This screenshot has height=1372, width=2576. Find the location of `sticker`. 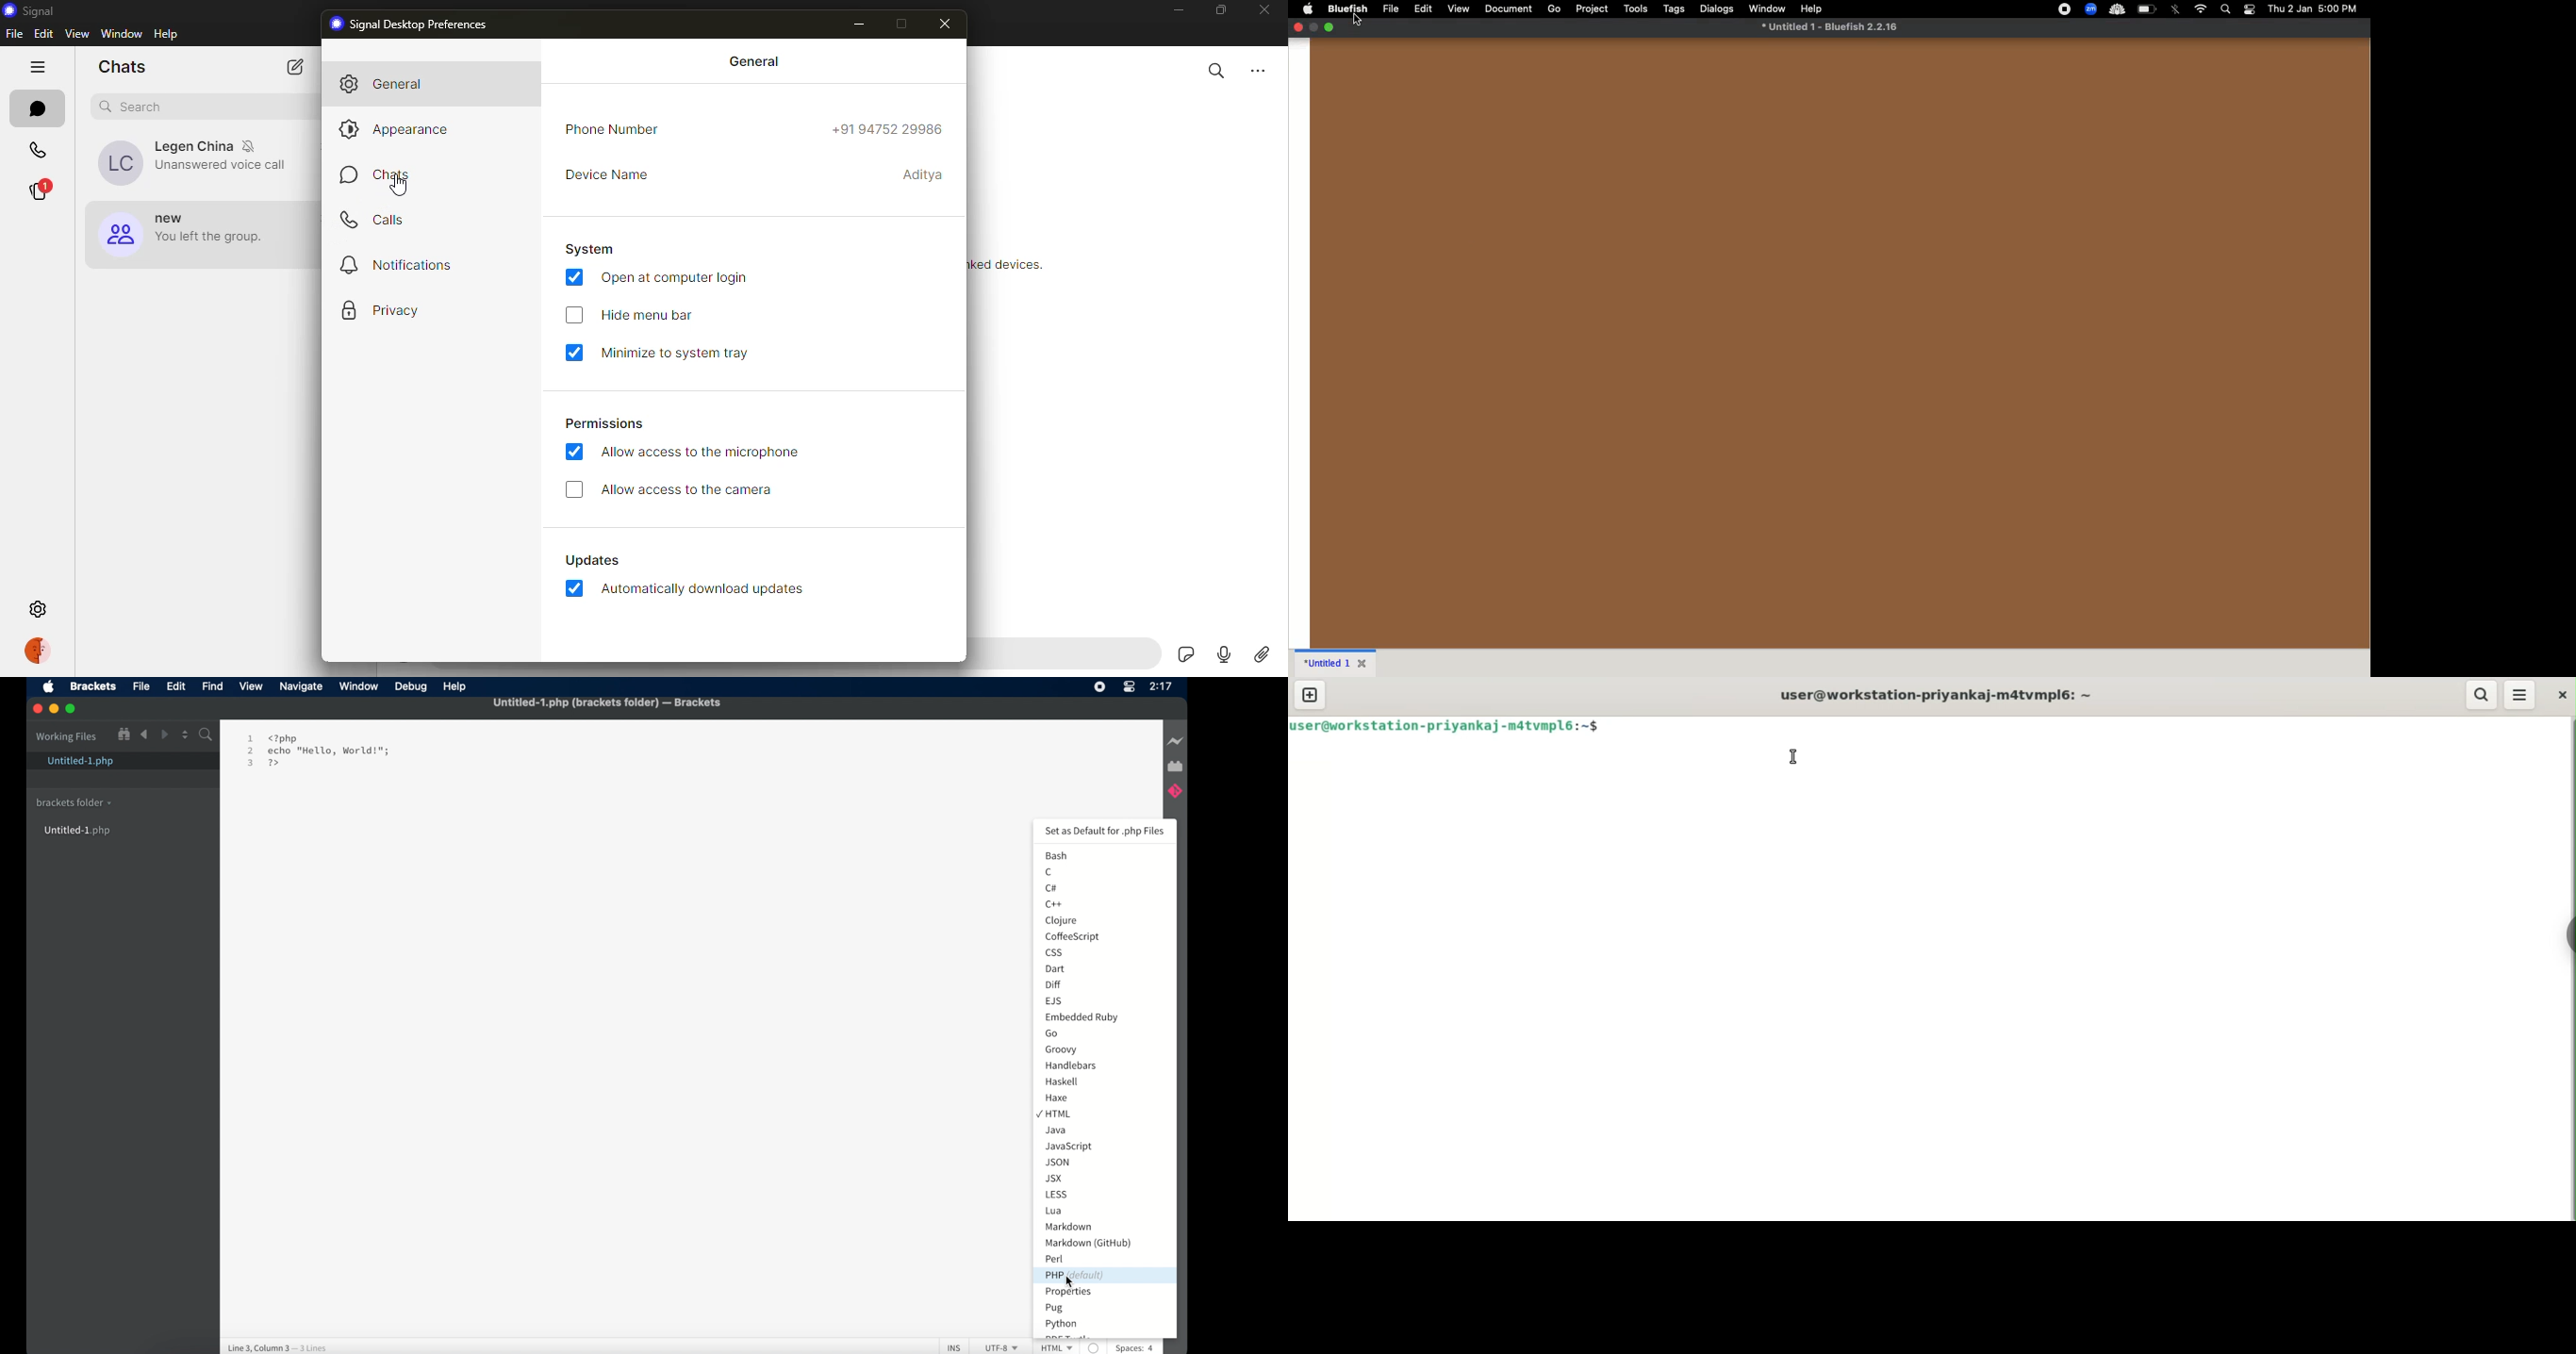

sticker is located at coordinates (1185, 655).